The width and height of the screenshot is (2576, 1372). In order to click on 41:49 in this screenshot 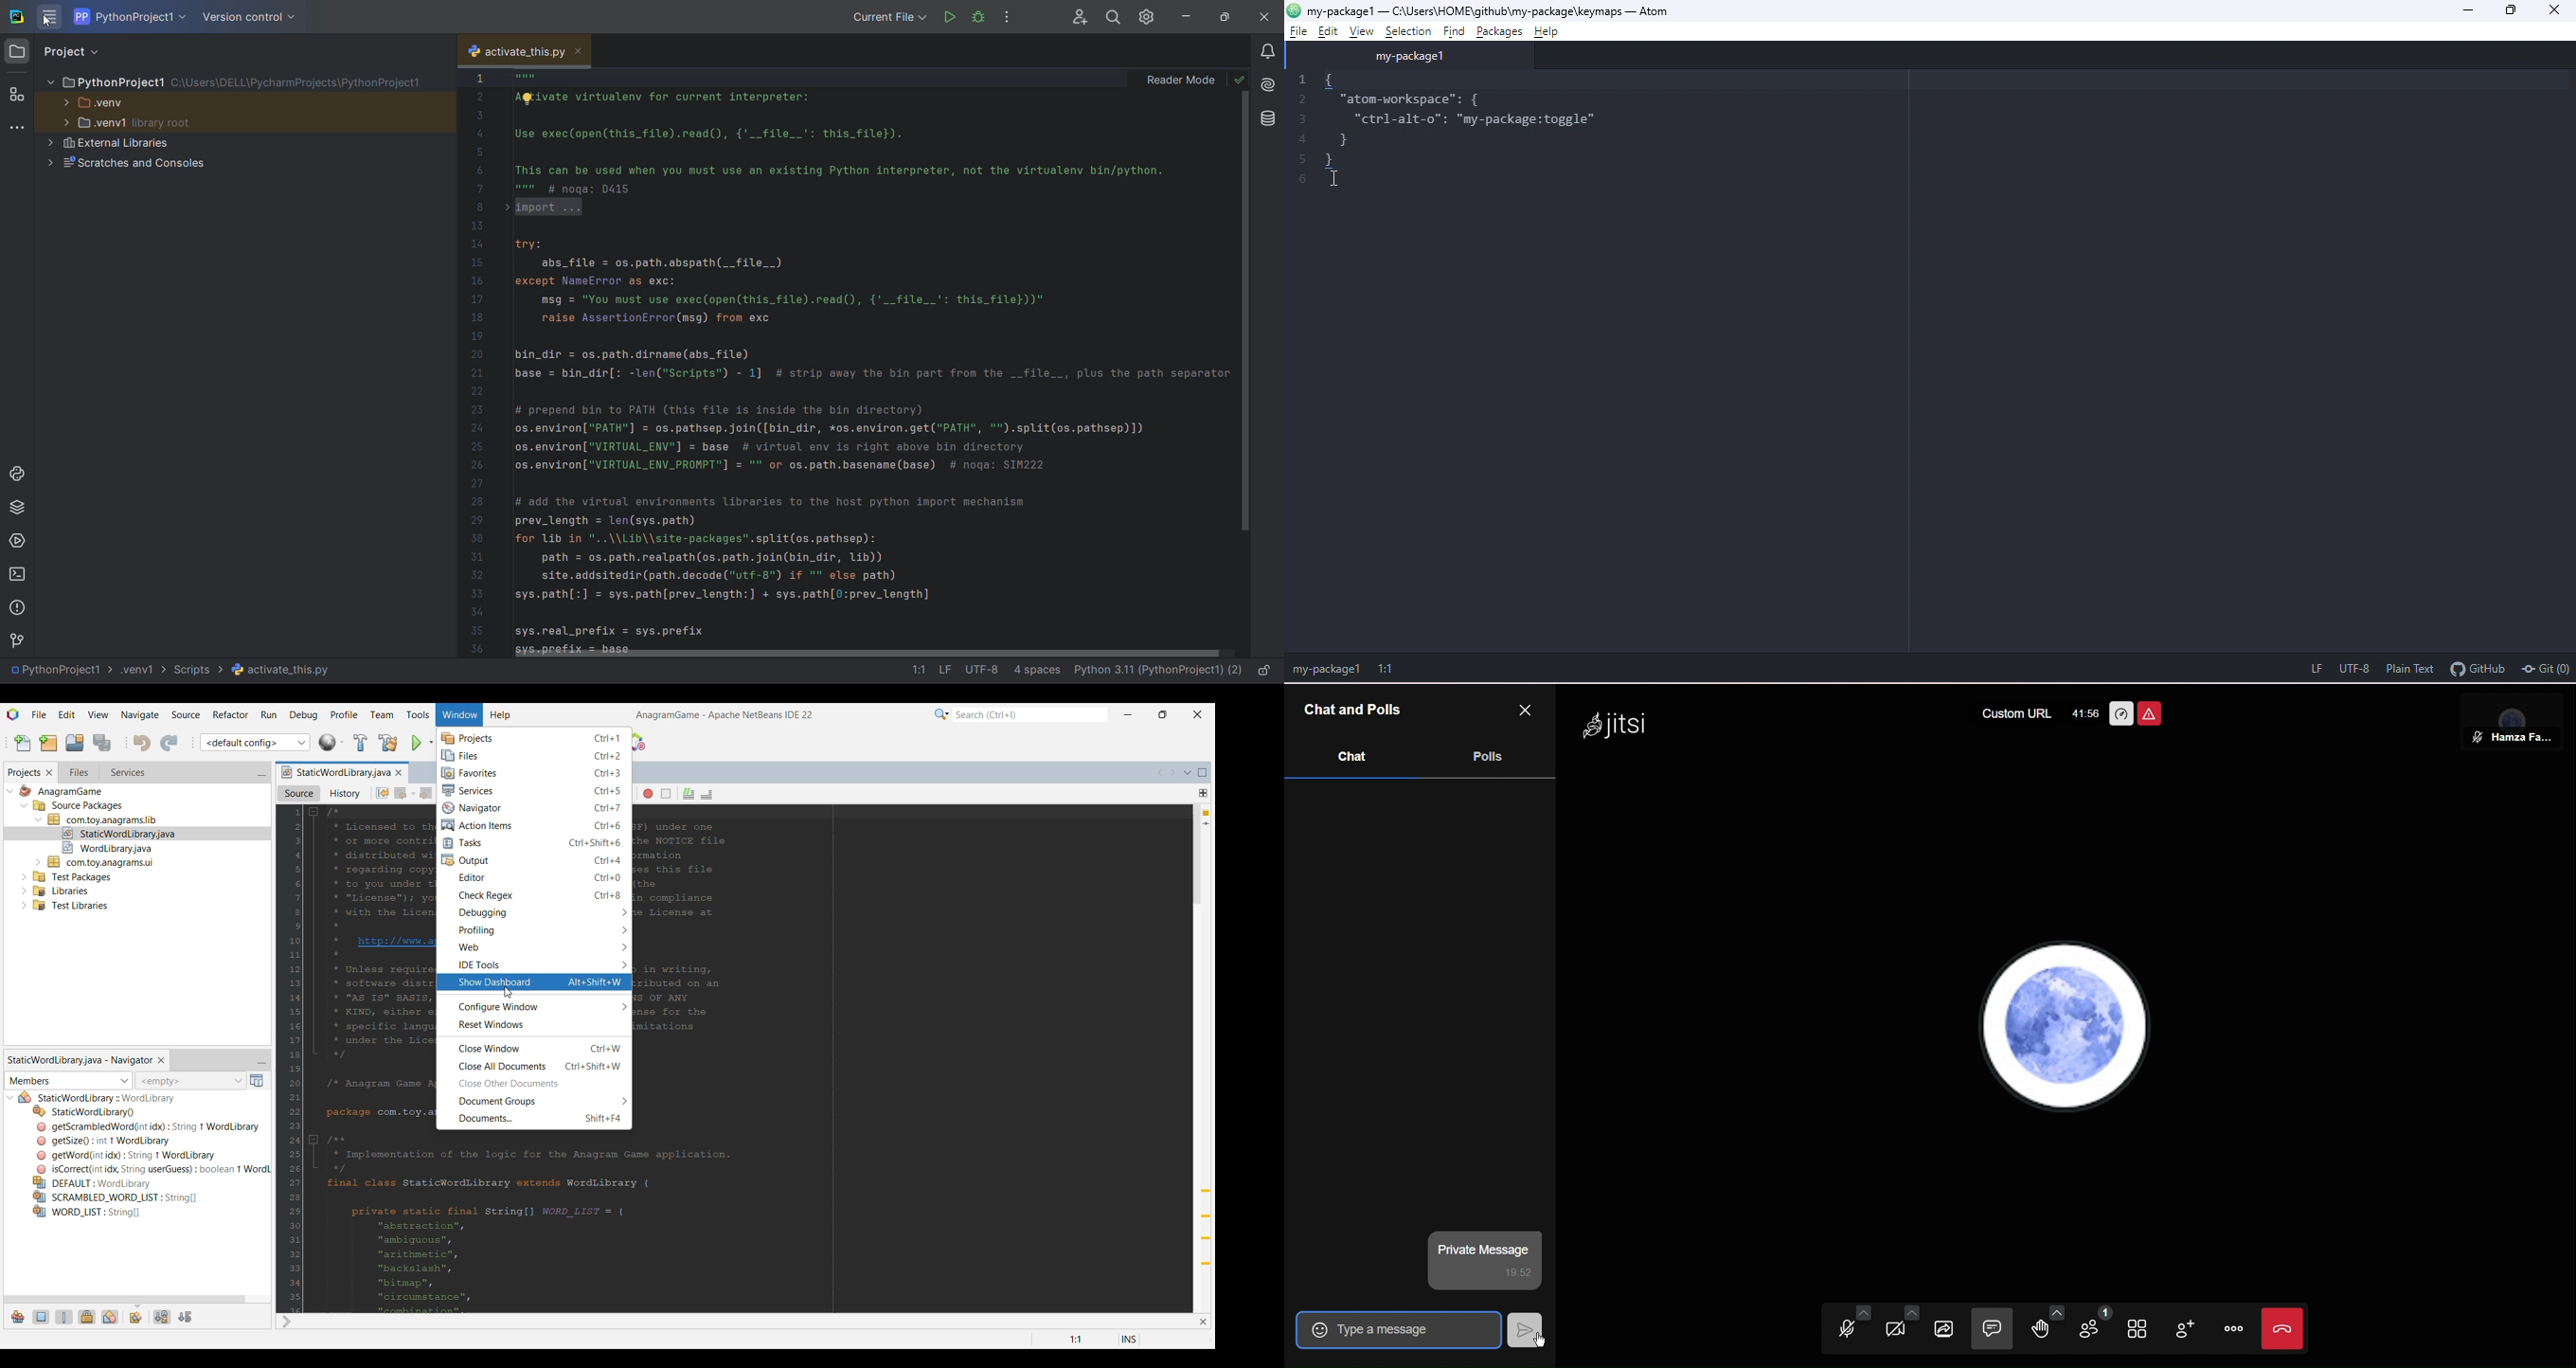, I will do `click(2083, 714)`.